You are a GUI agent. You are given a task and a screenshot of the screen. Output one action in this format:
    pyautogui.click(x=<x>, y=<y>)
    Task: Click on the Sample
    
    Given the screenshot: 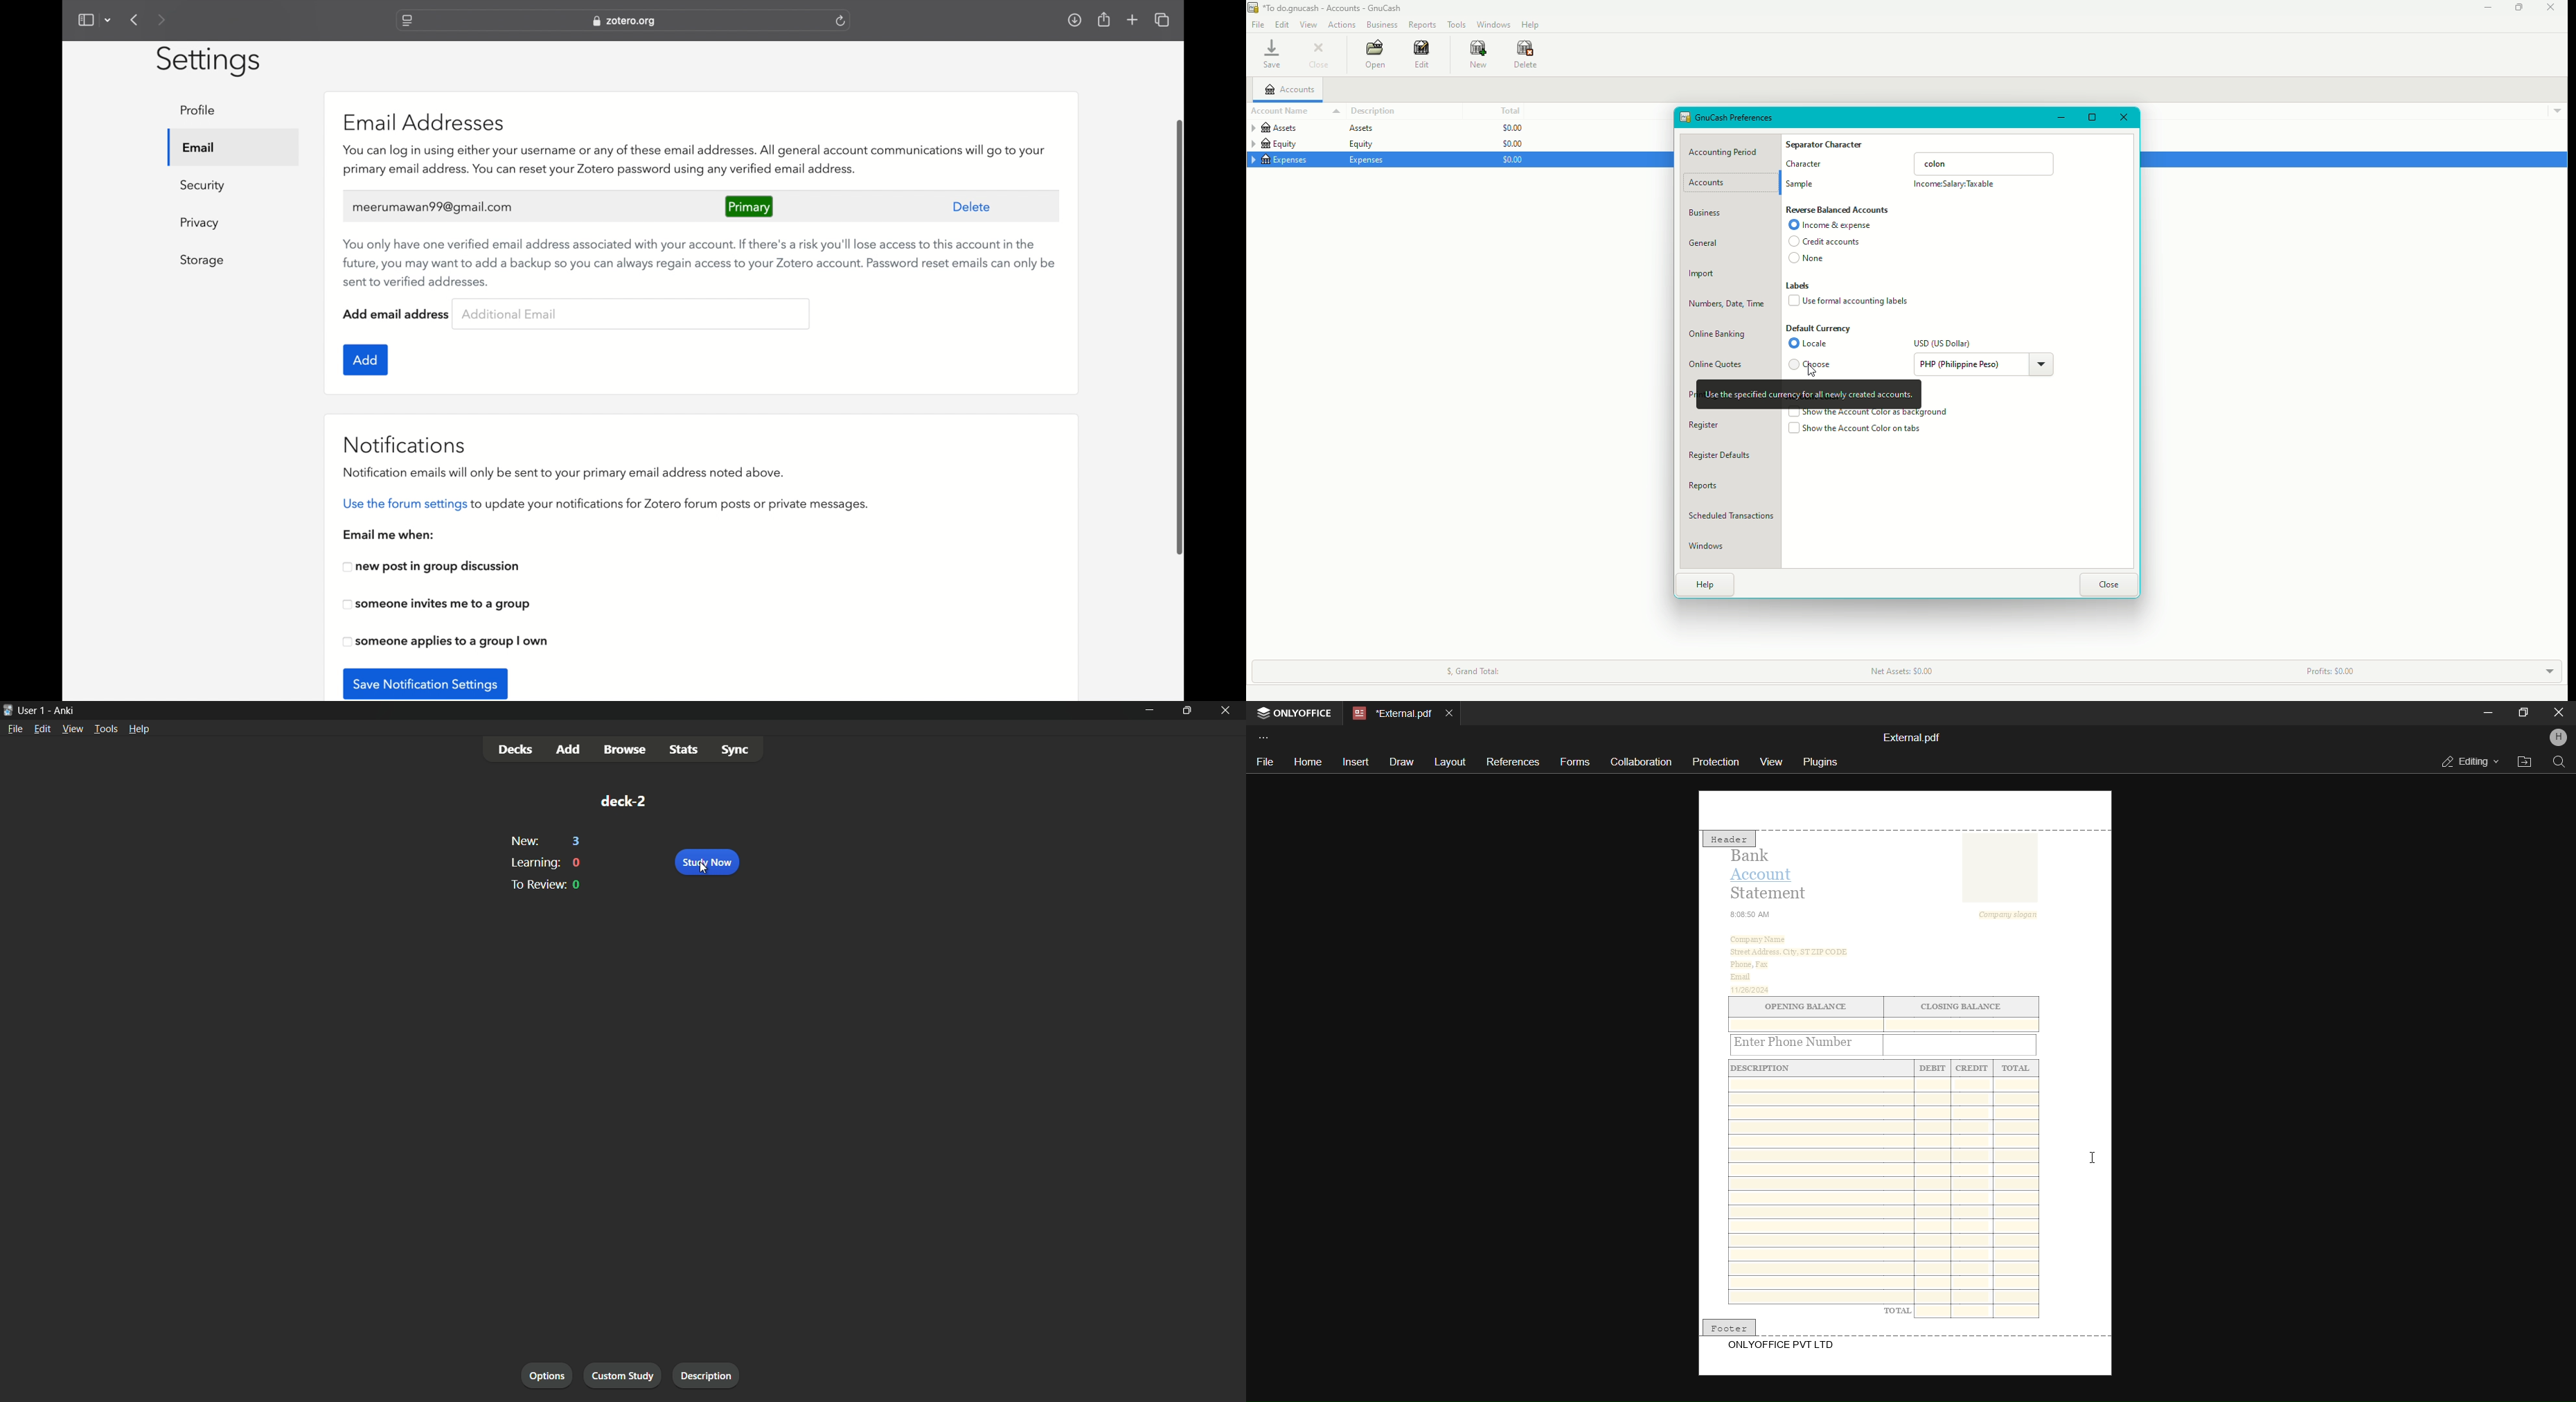 What is the action you would take?
    pyautogui.click(x=1802, y=185)
    